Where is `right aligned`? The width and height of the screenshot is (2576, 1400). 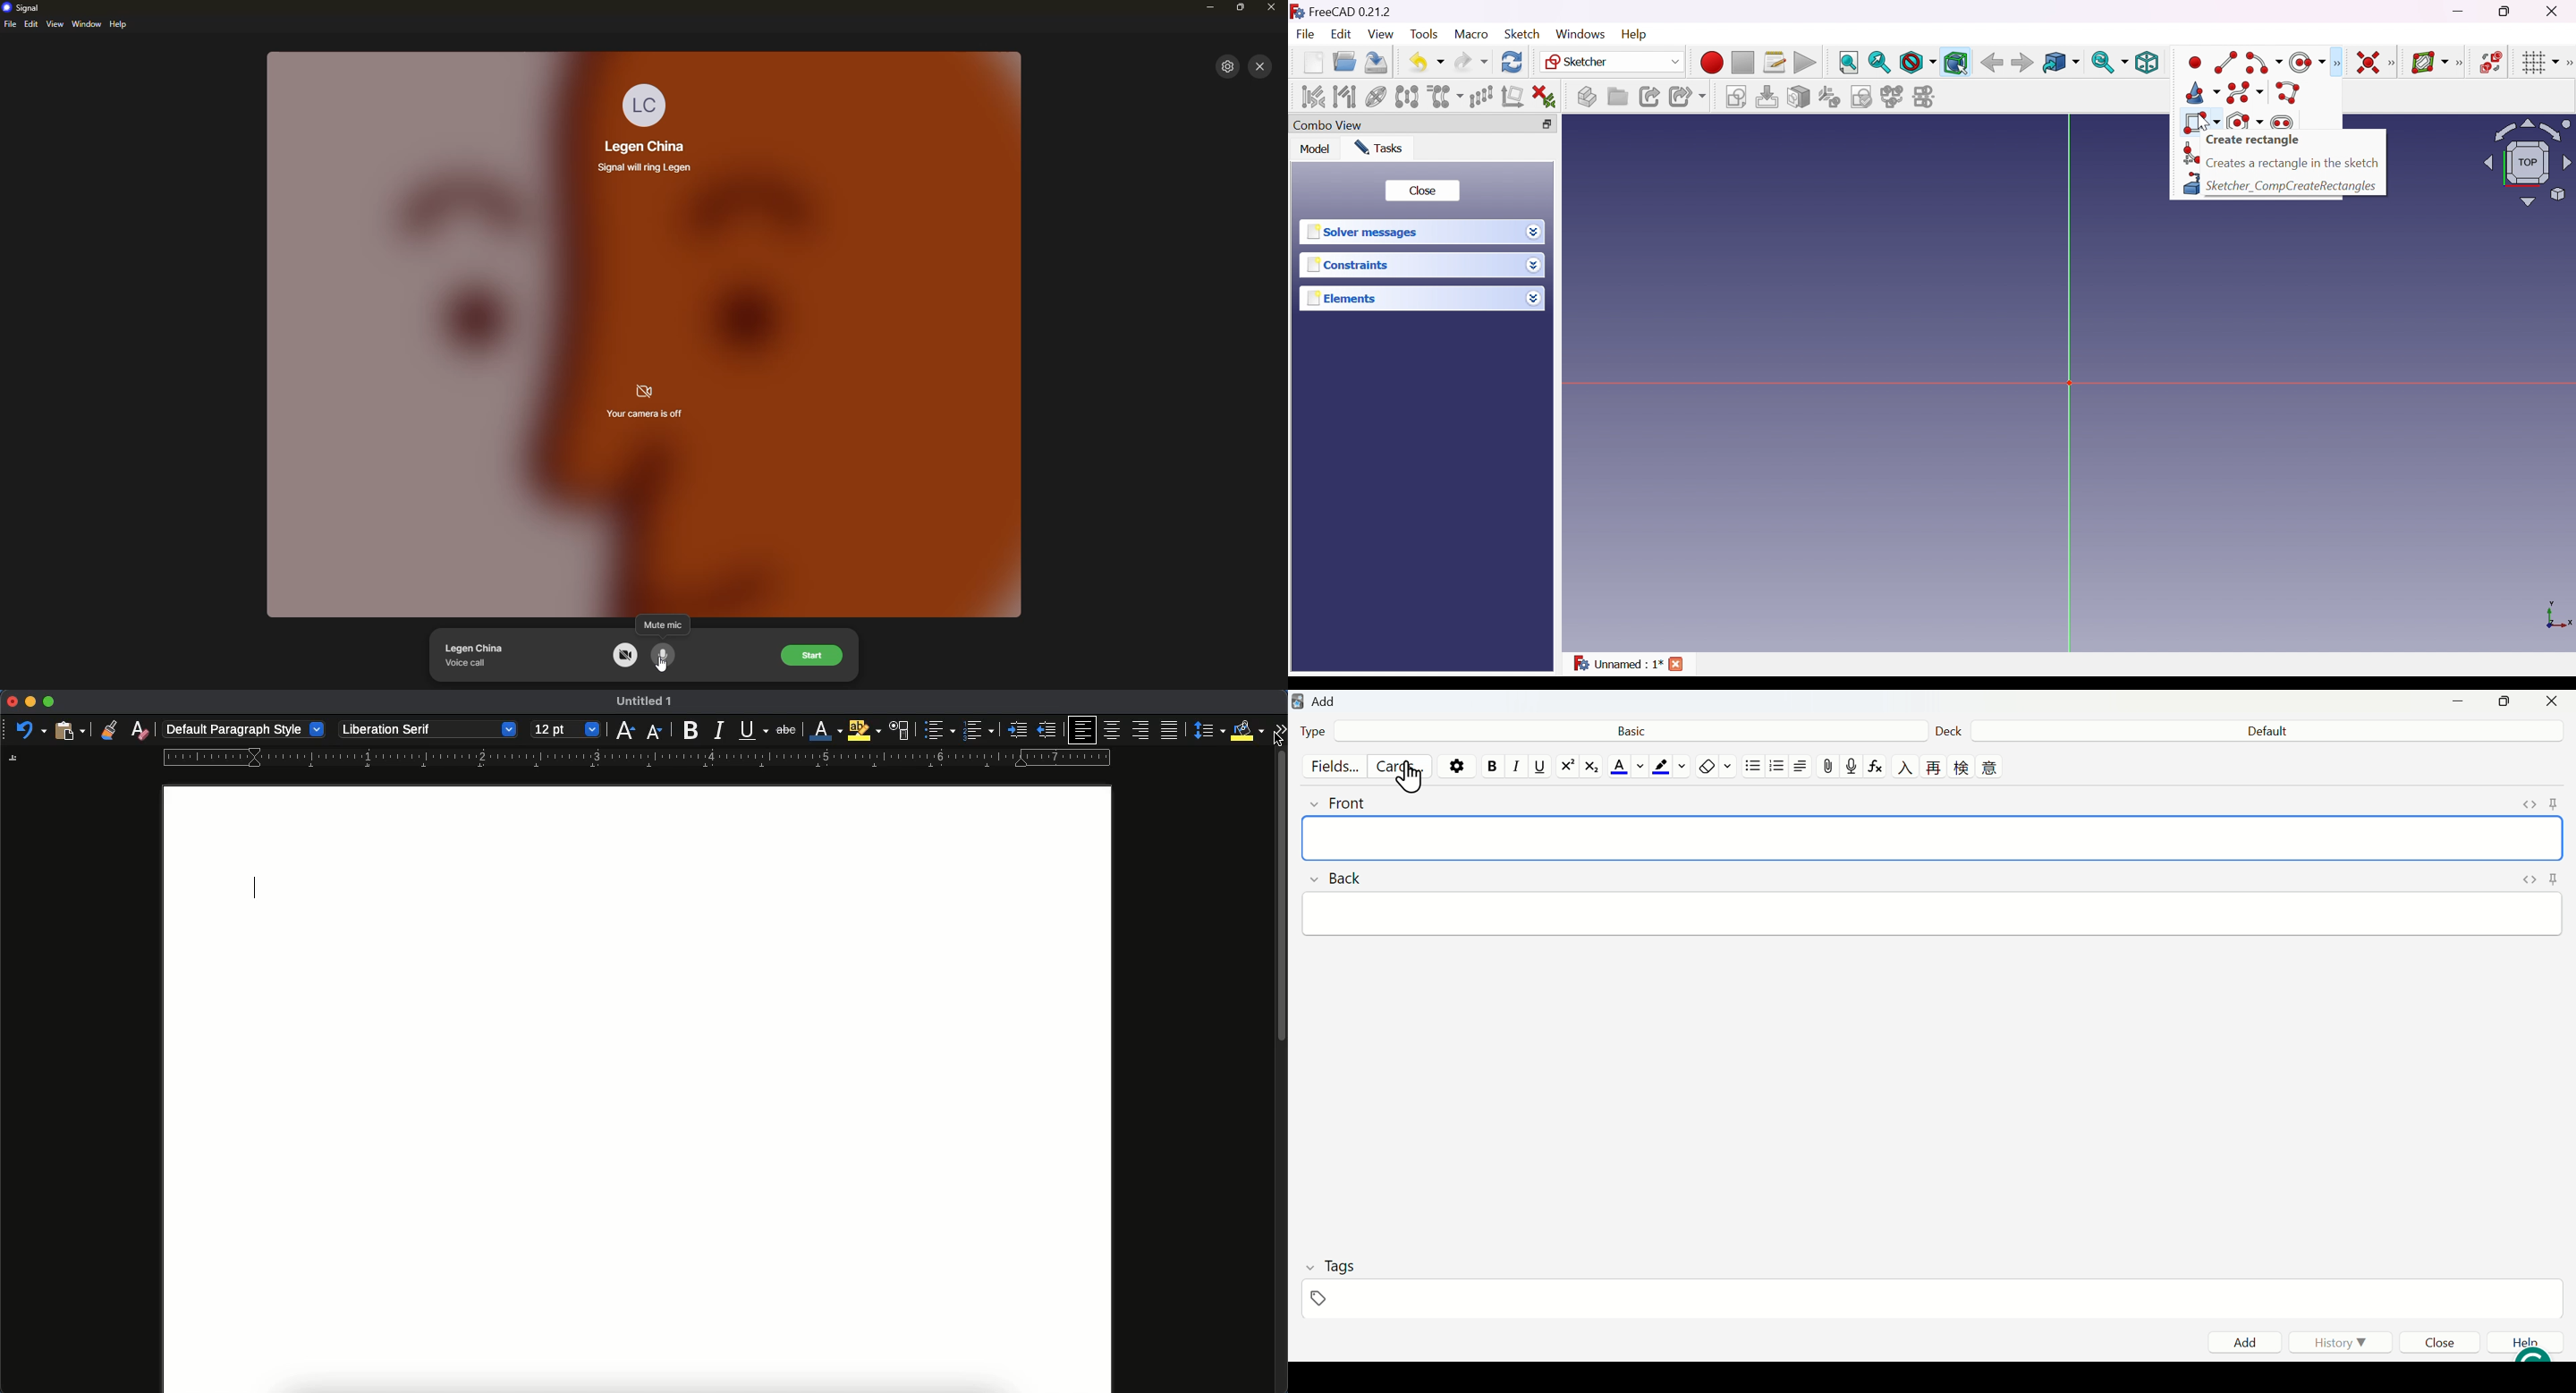
right aligned is located at coordinates (1140, 731).